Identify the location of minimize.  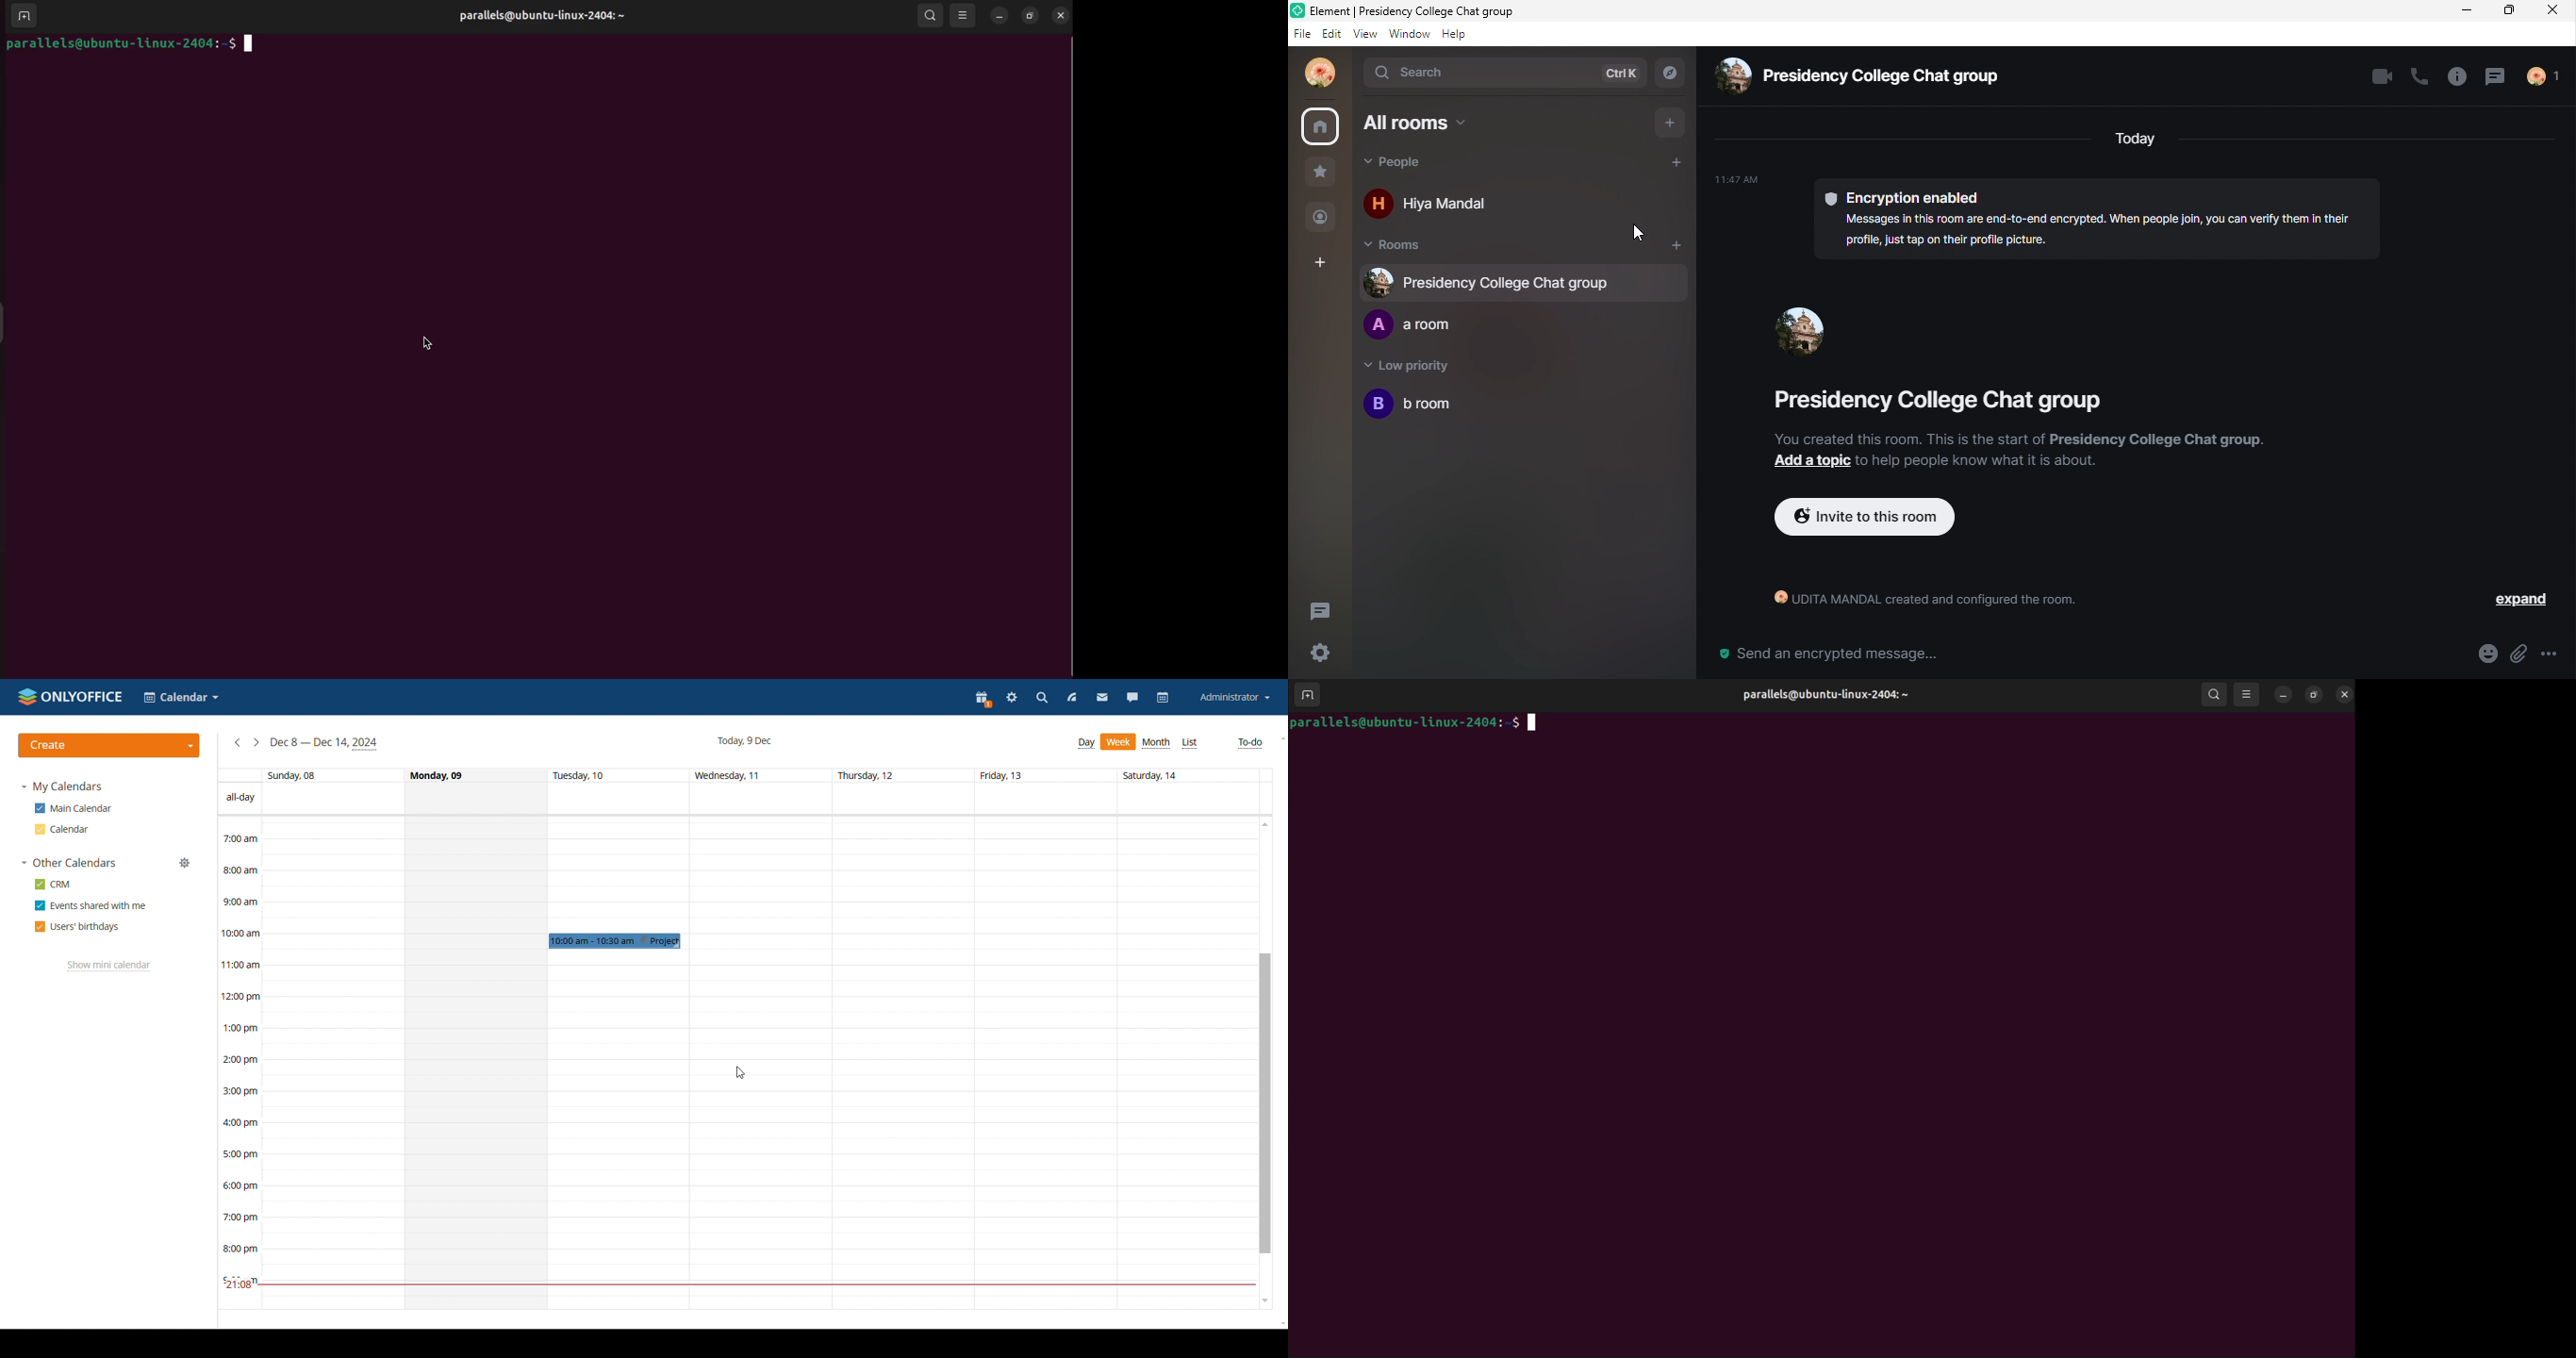
(1000, 17).